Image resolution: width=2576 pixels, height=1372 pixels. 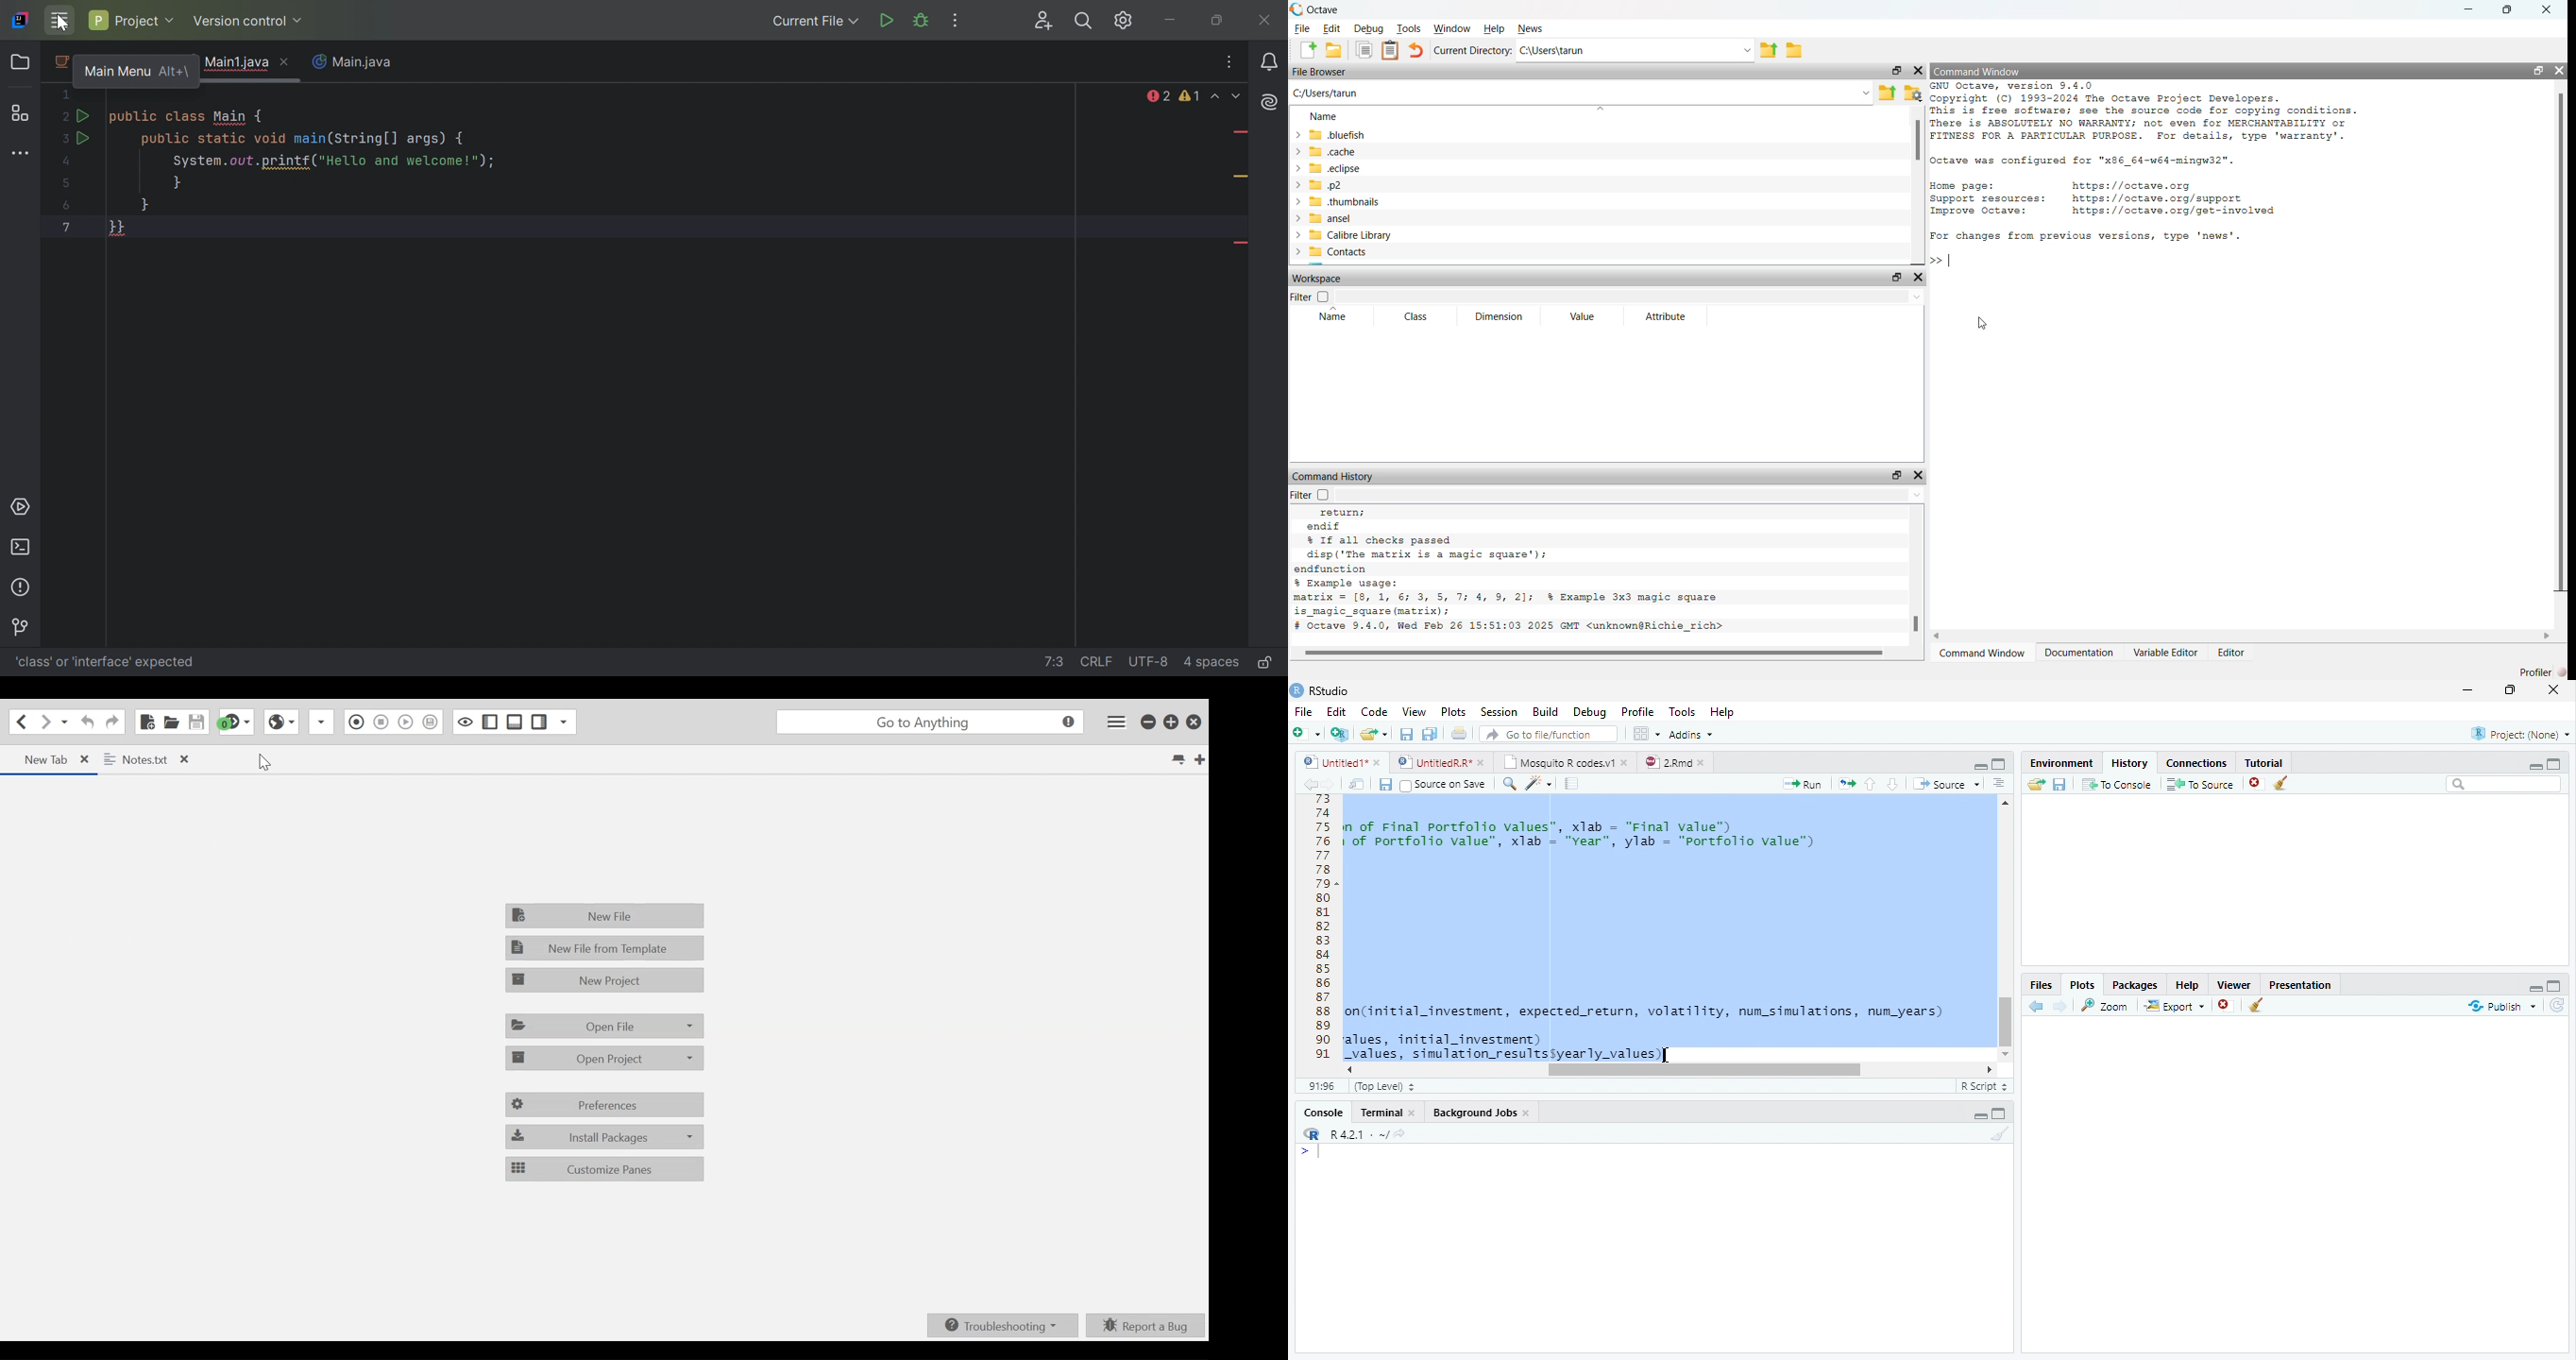 I want to click on Sow/Hide Left Pane, so click(x=514, y=720).